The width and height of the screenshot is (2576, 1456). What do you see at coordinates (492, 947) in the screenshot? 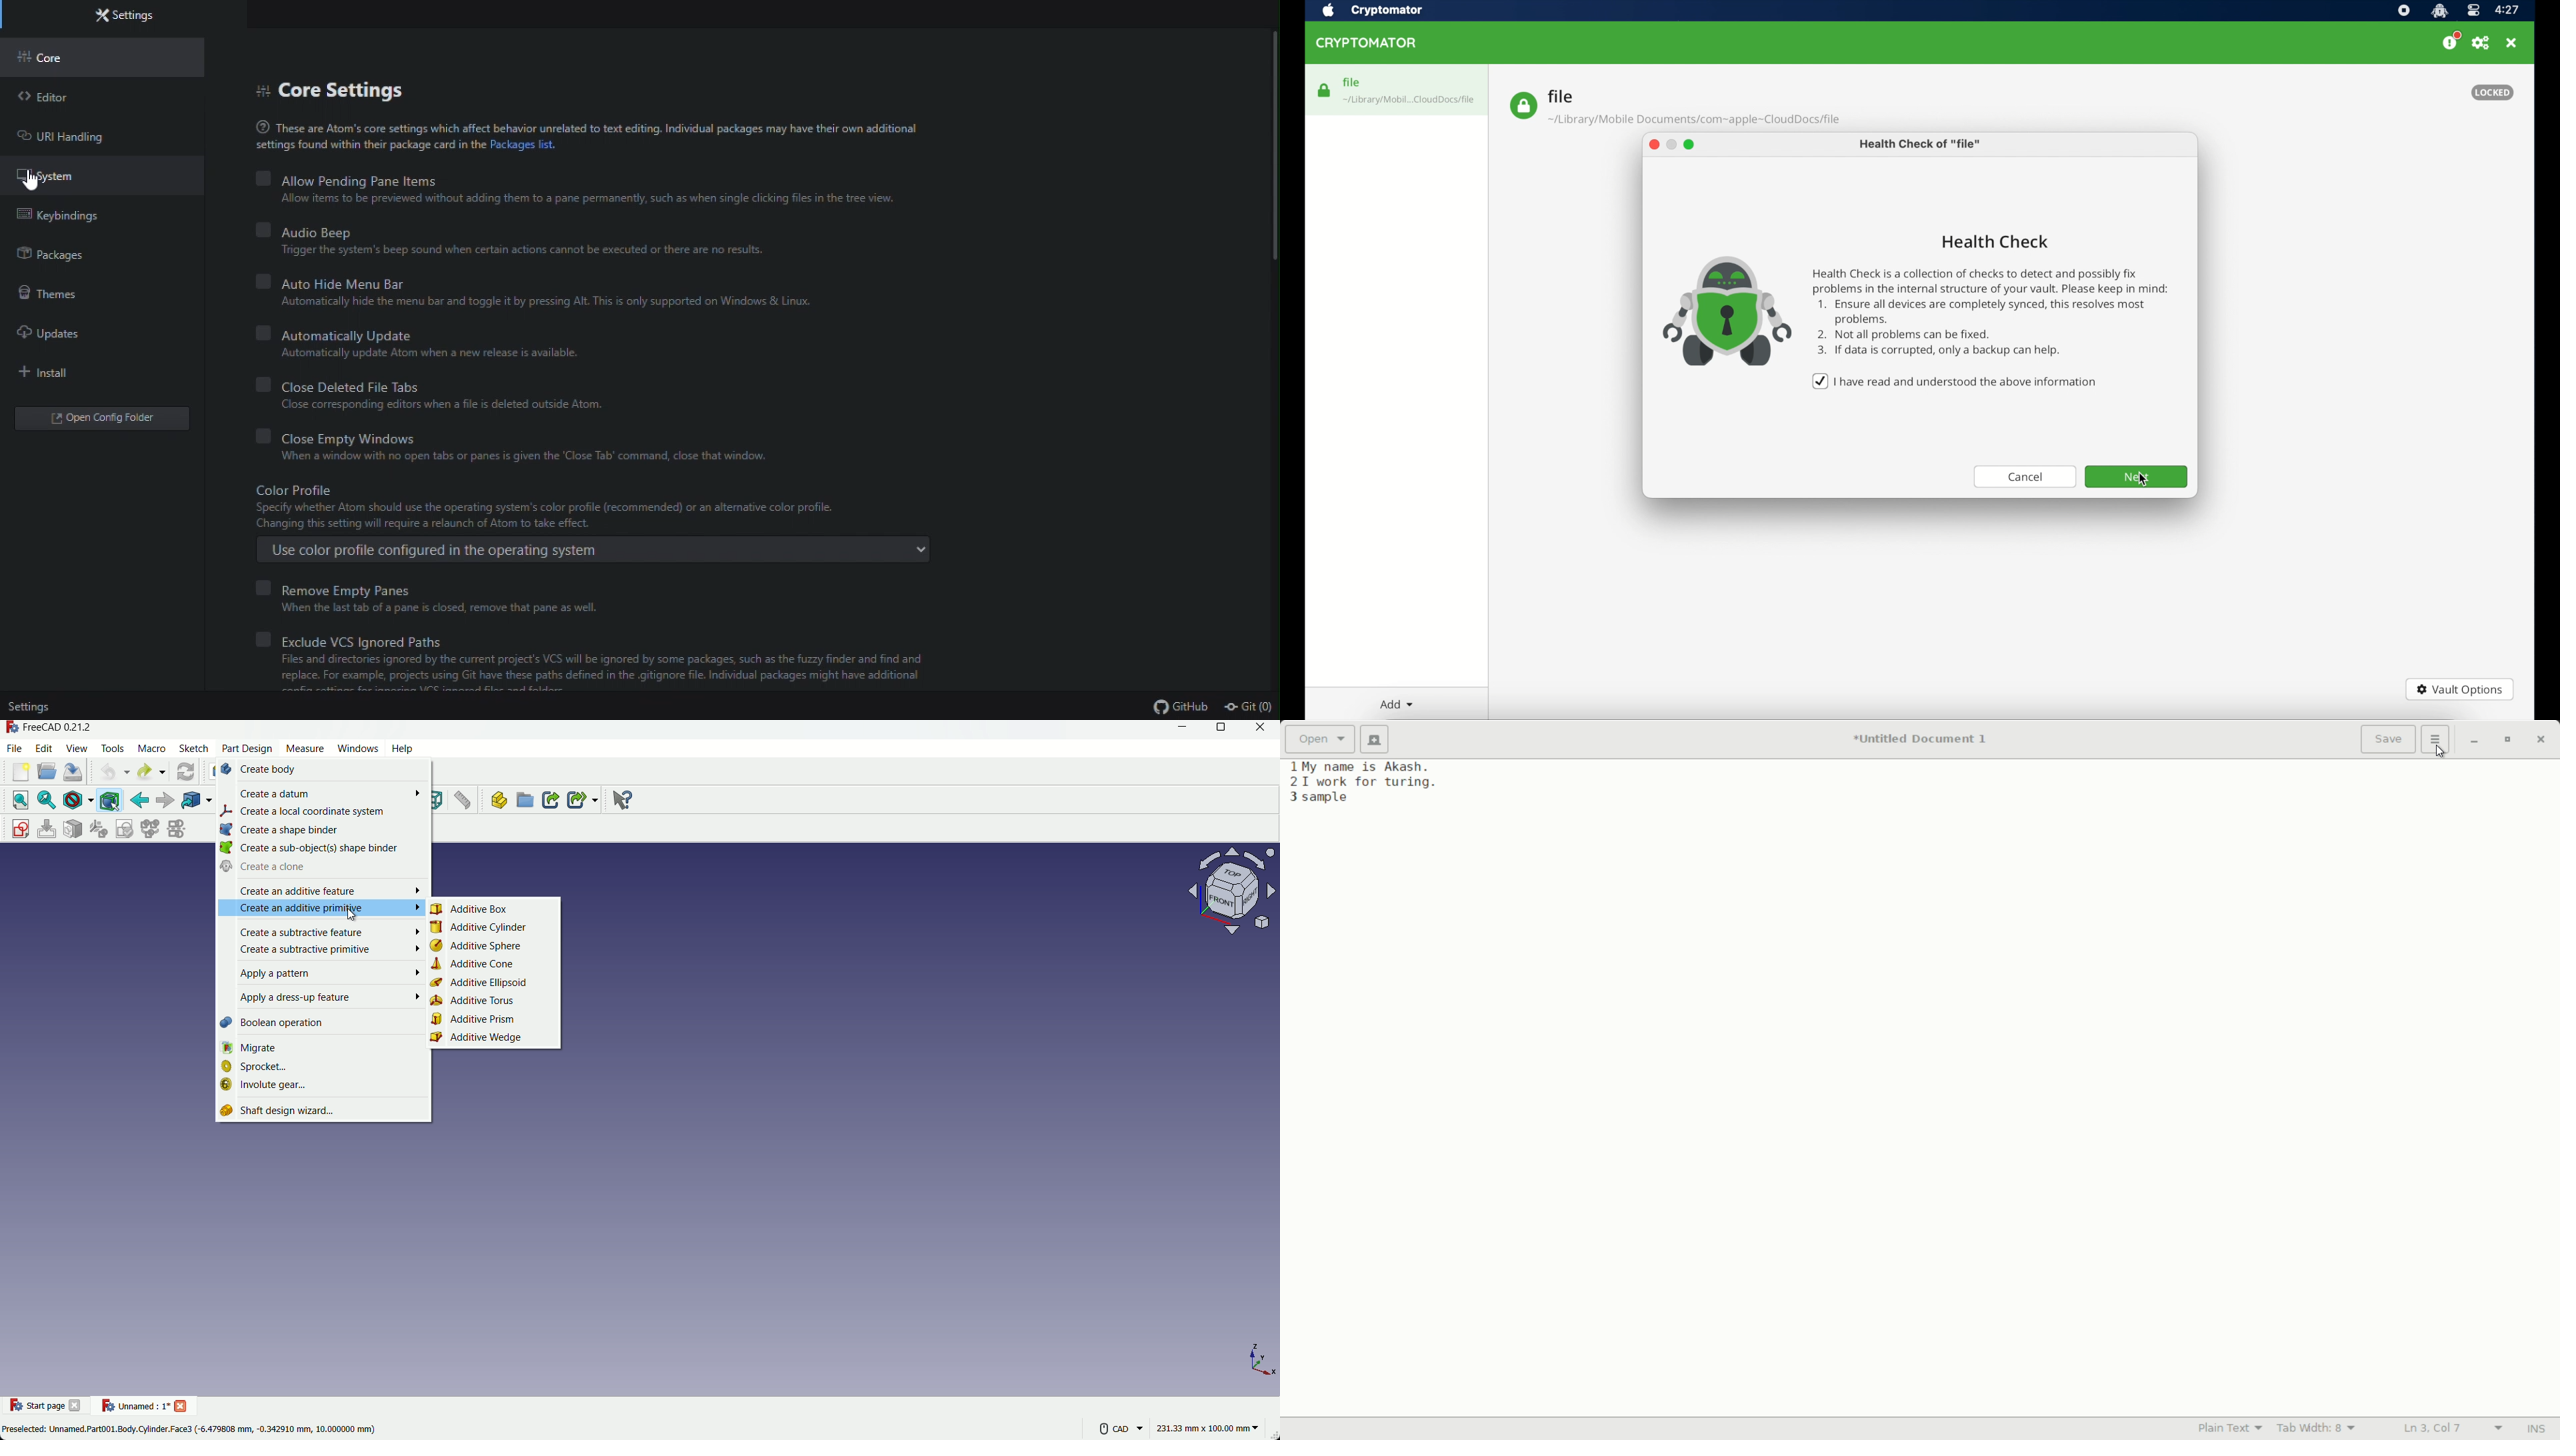
I see `additive sphere` at bounding box center [492, 947].